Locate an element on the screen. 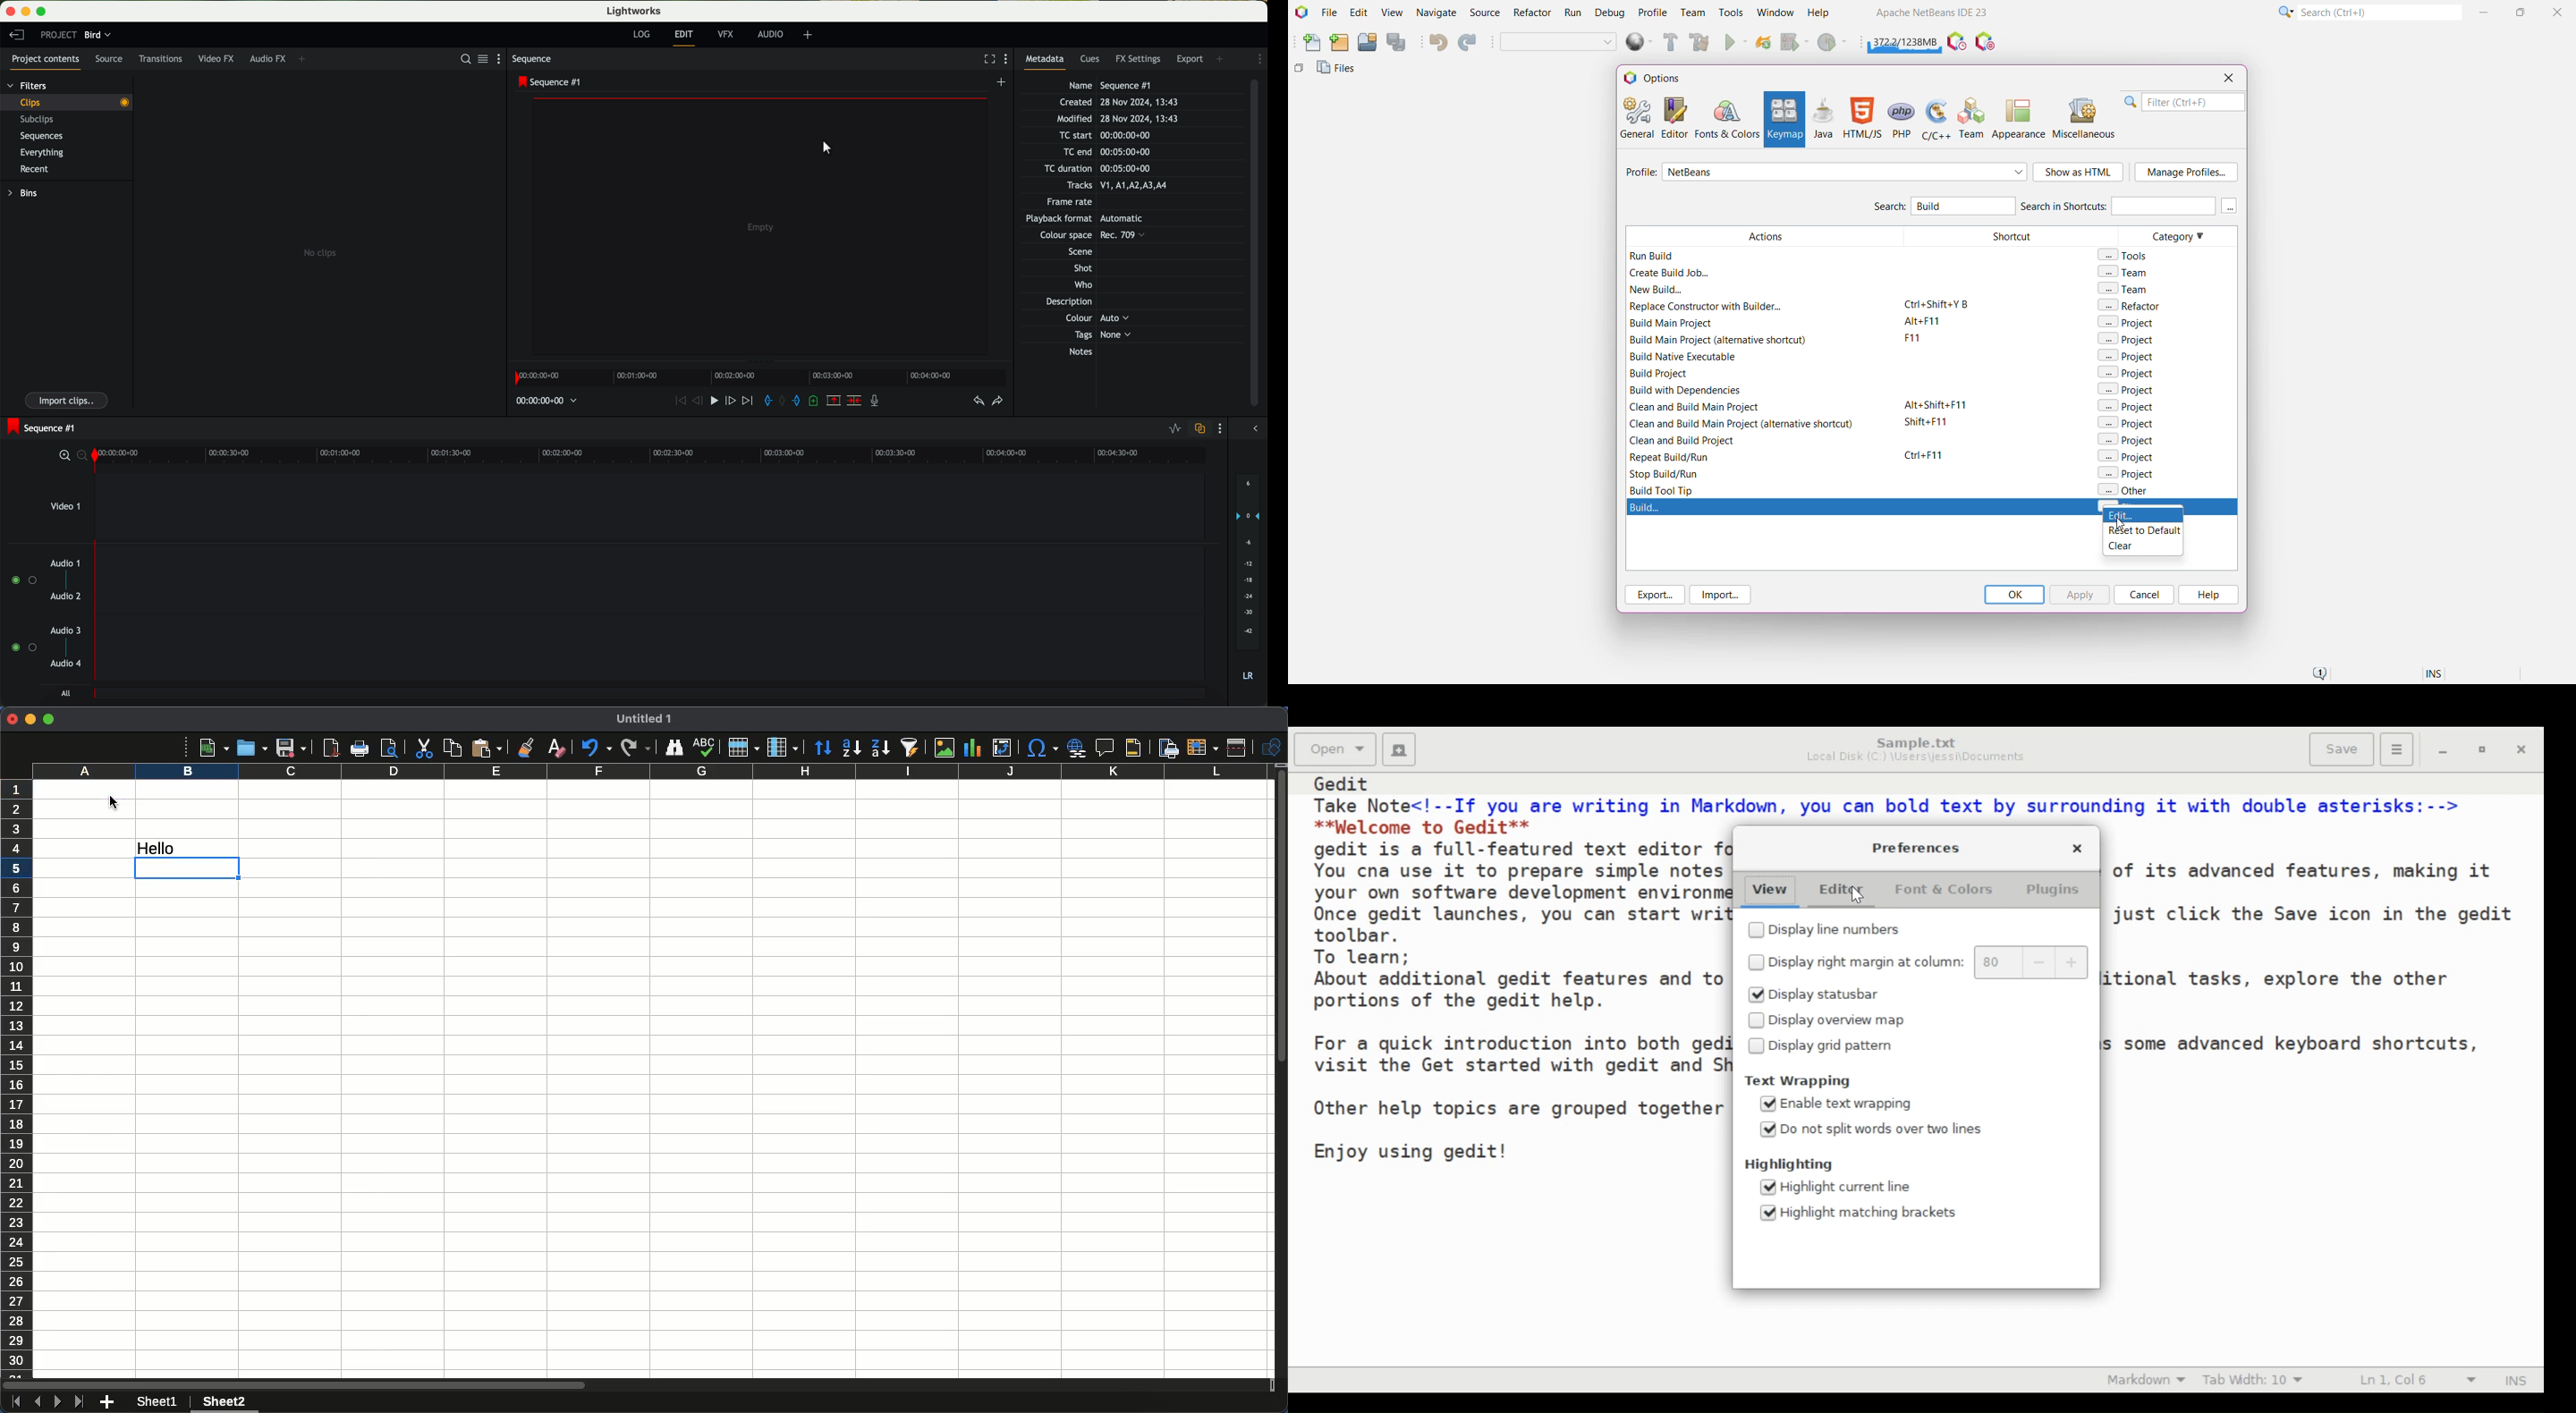 Image resolution: width=2576 pixels, height=1428 pixels. export is located at coordinates (1191, 58).